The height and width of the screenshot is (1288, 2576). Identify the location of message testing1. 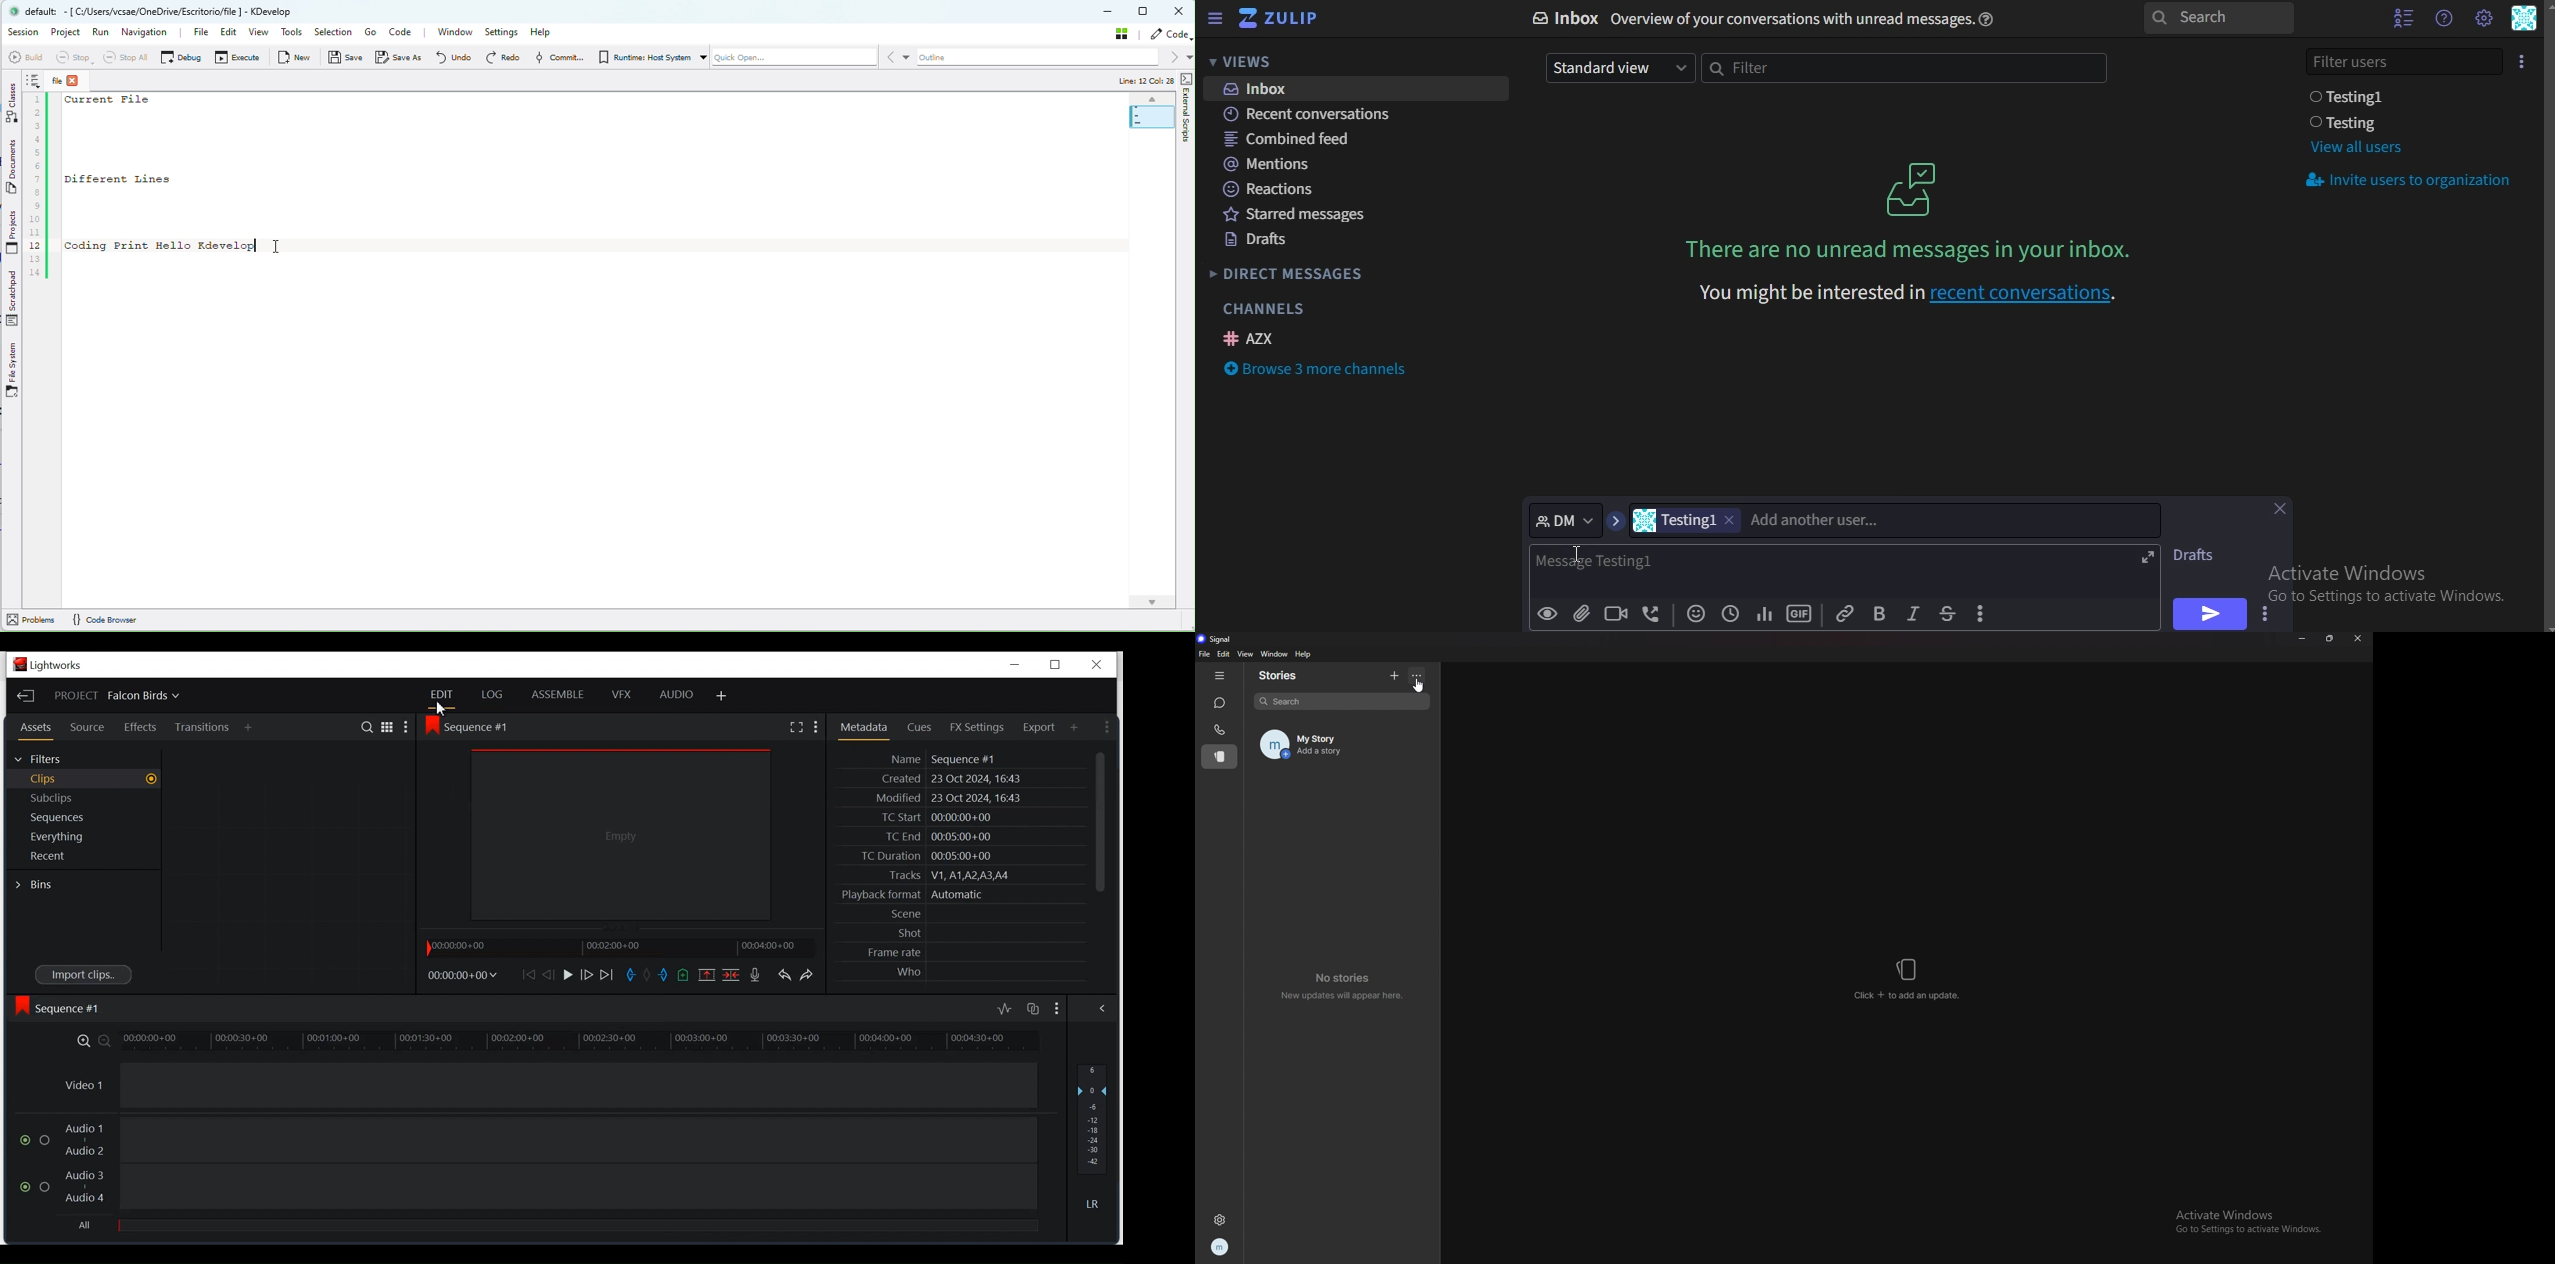
(1656, 567).